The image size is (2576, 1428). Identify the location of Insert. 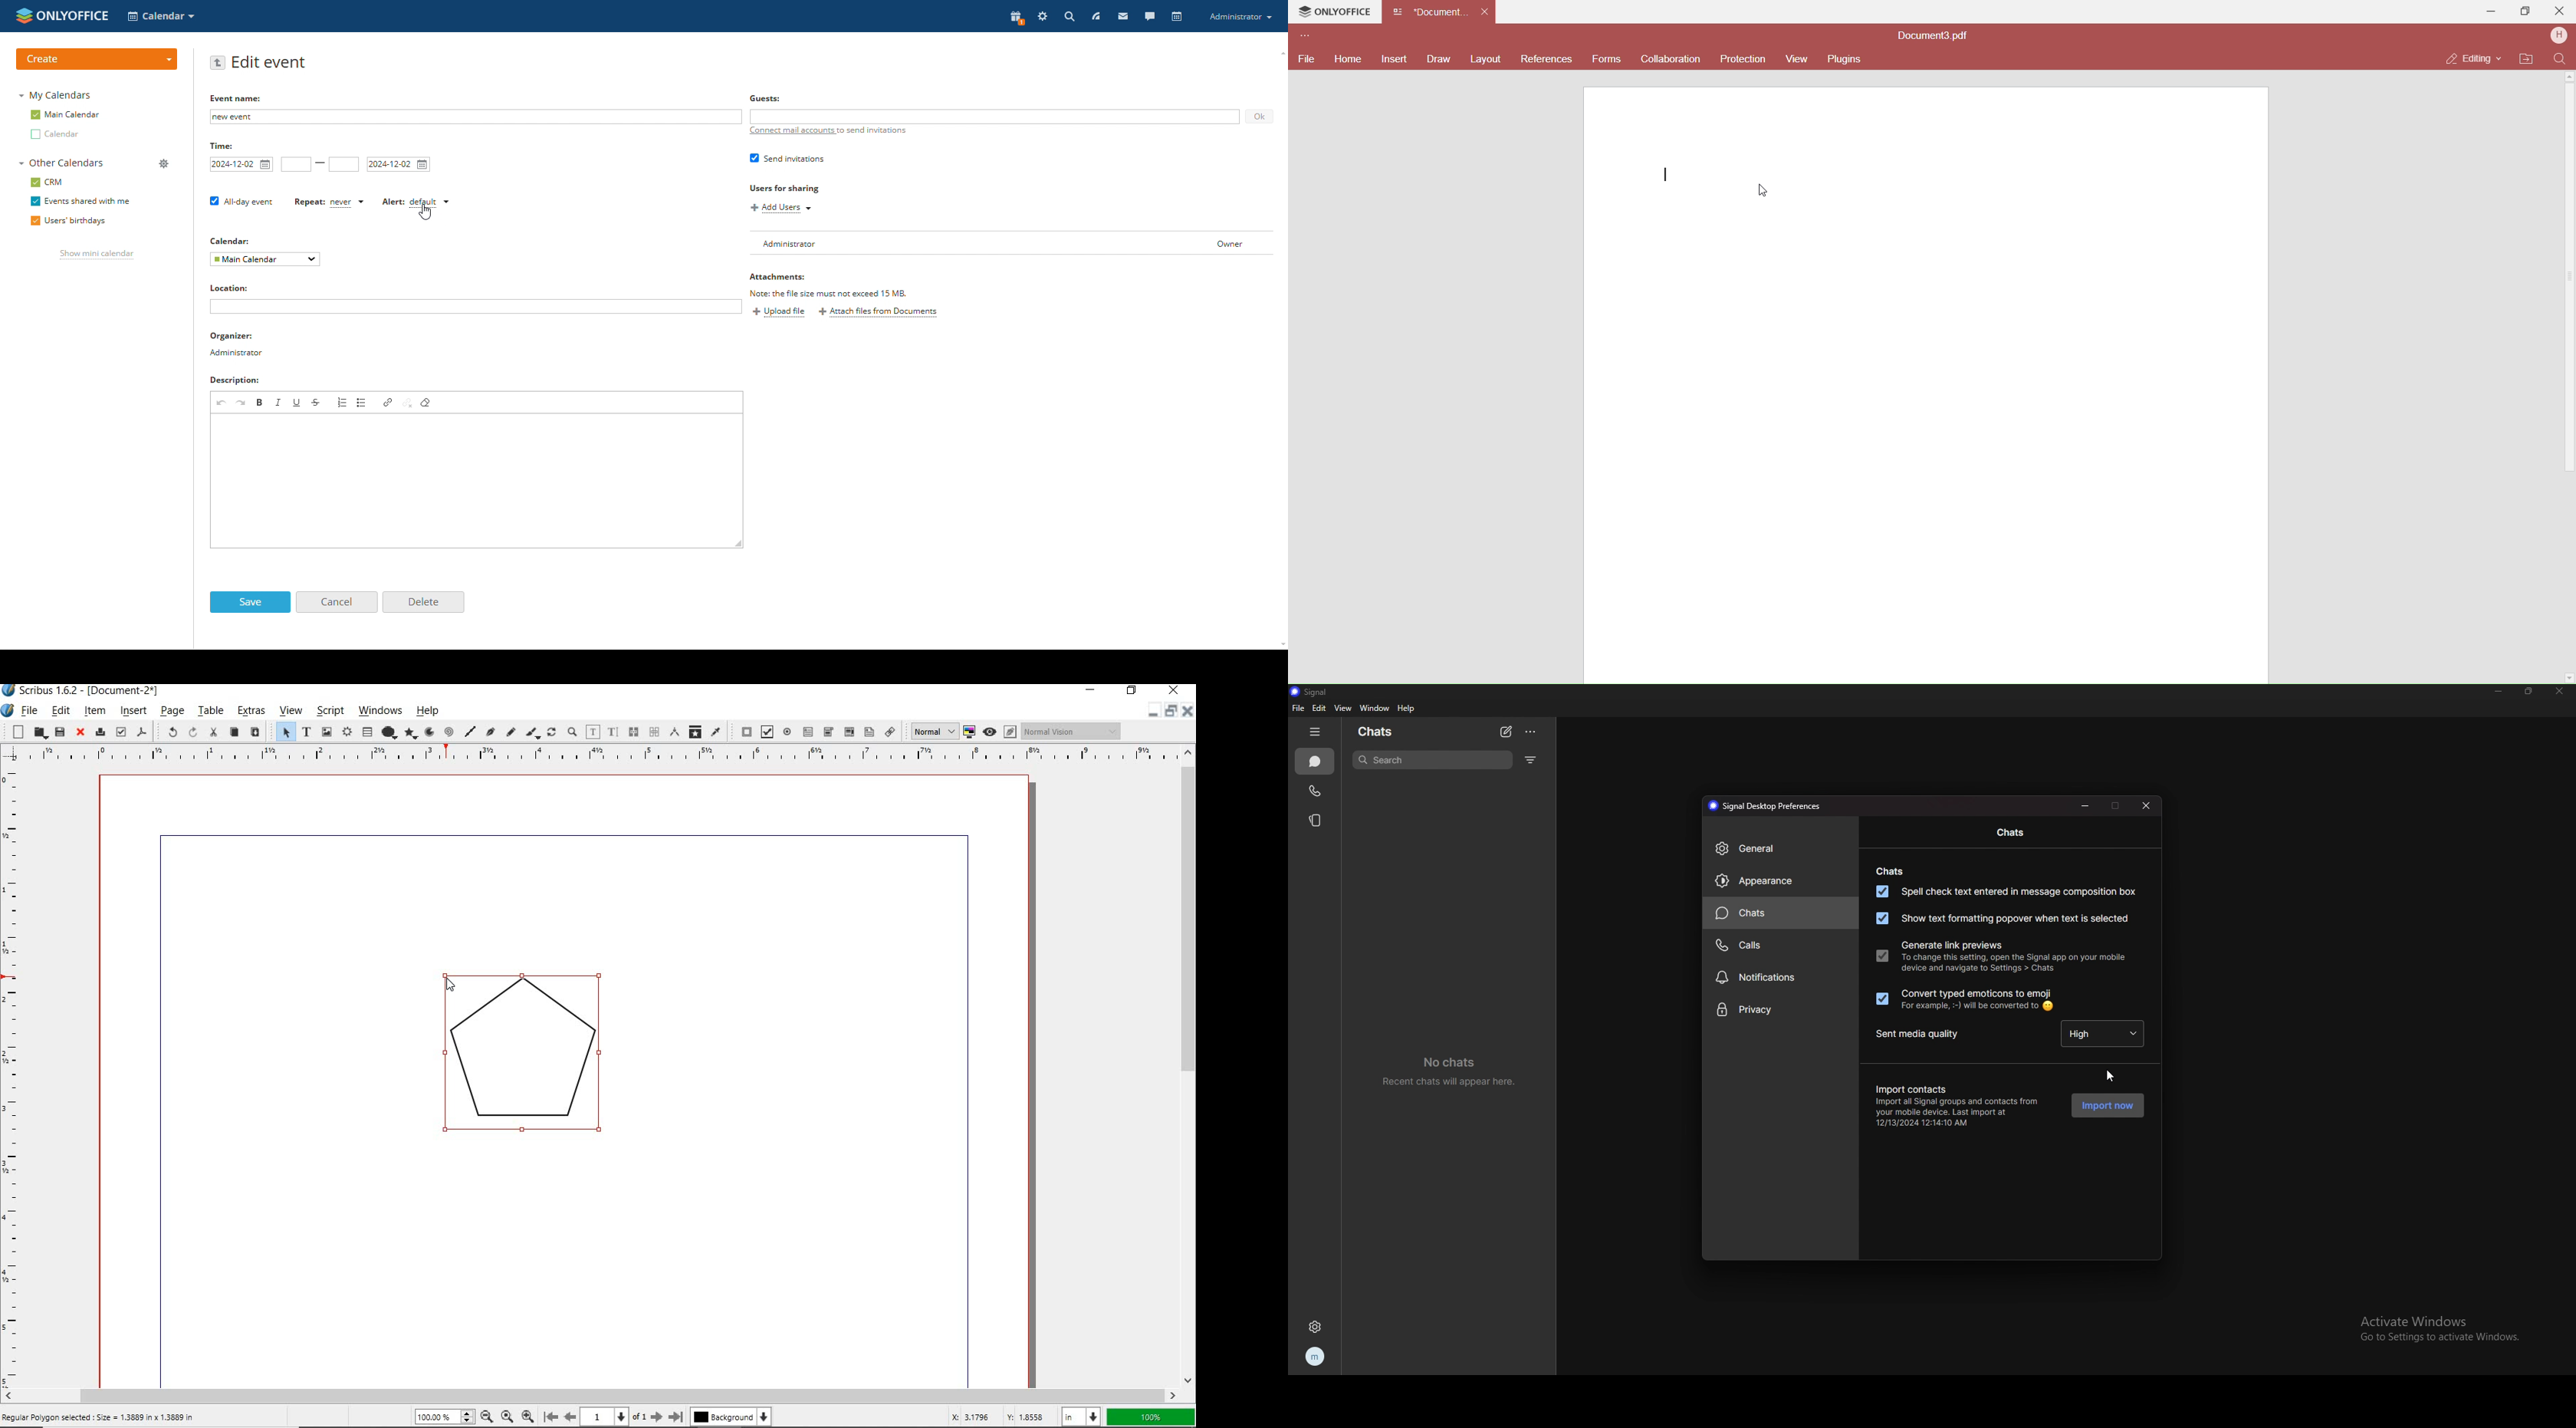
(1396, 60).